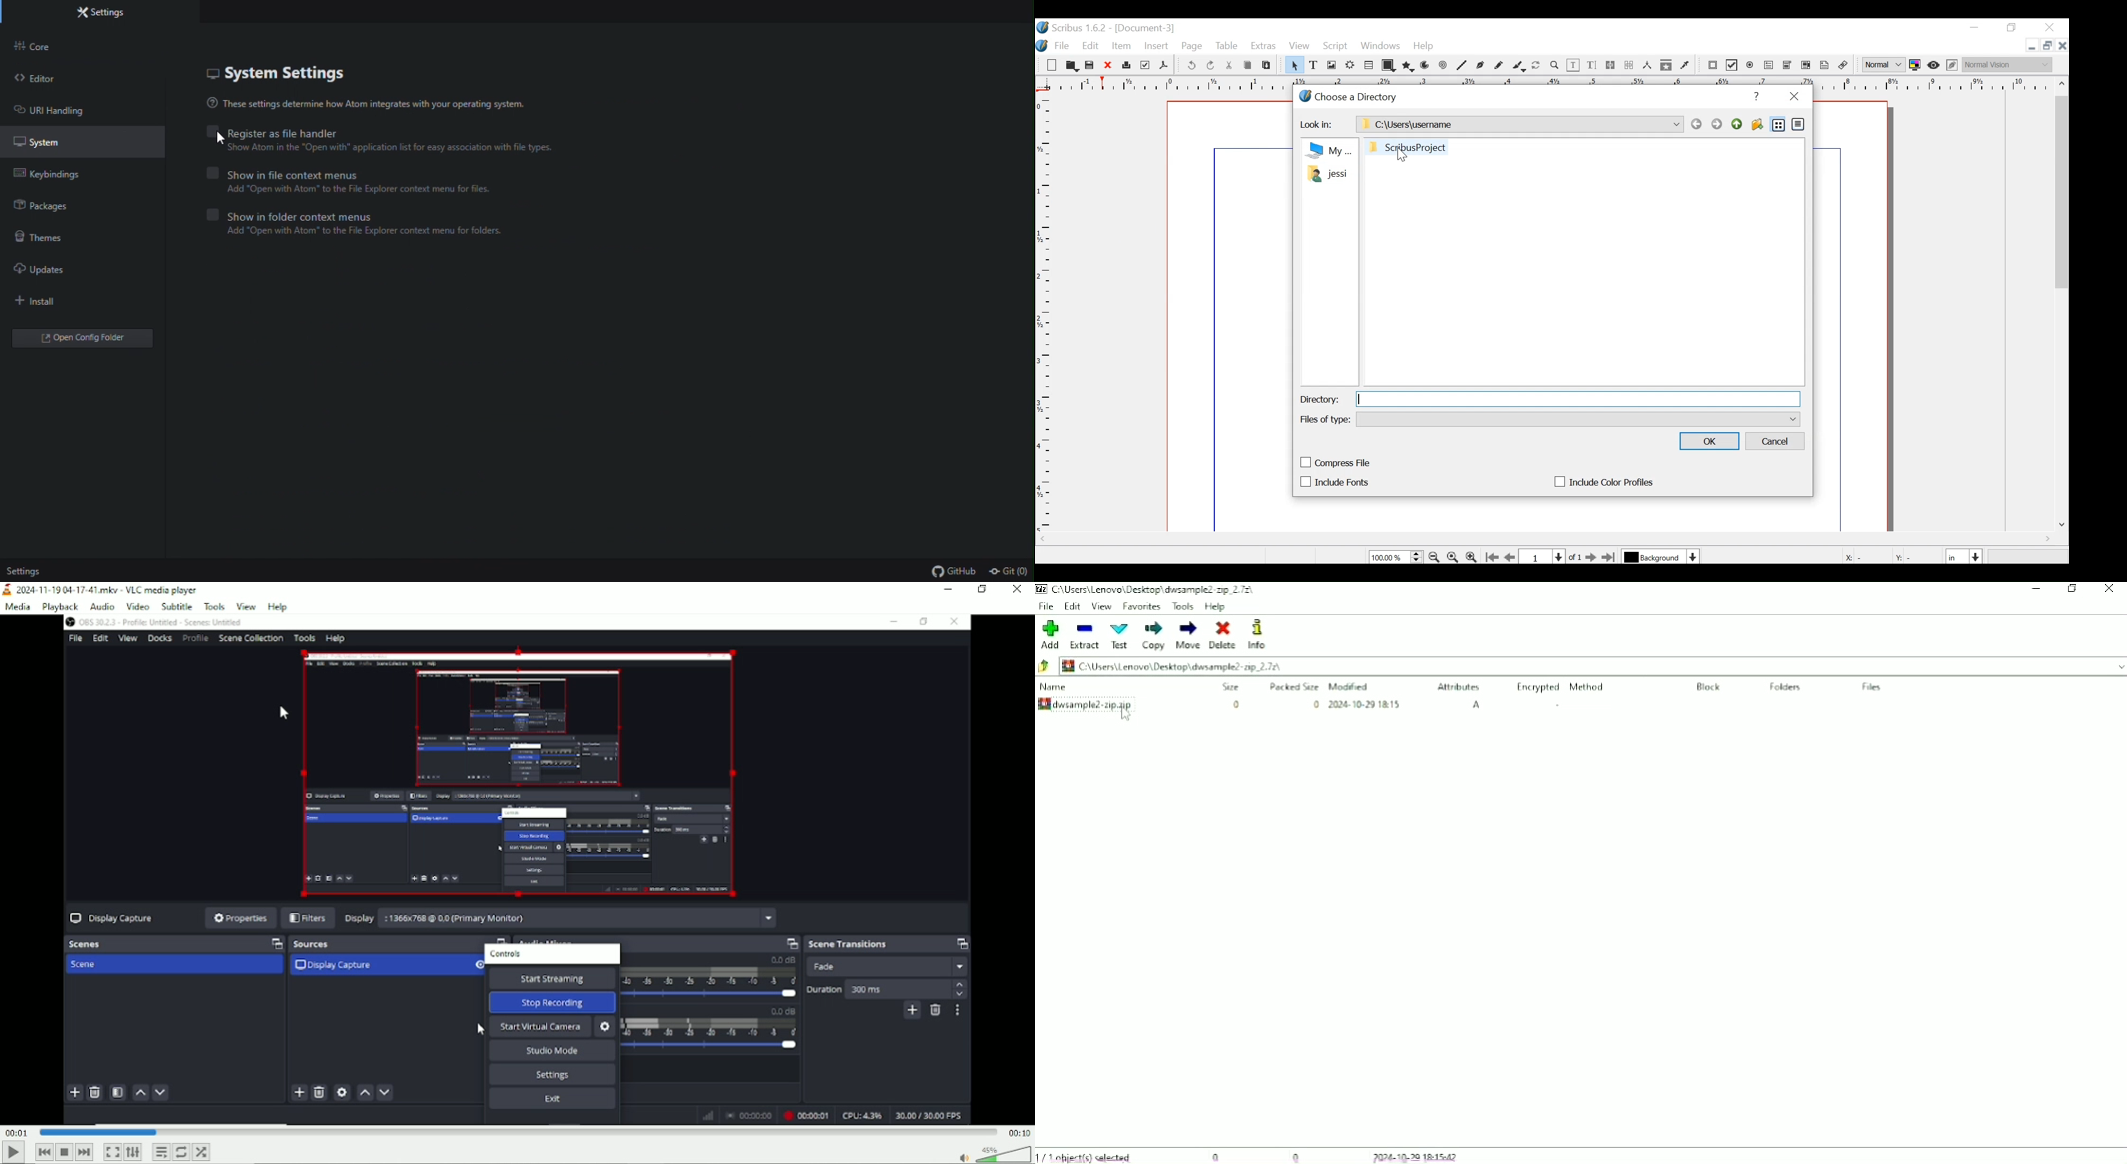  What do you see at coordinates (44, 240) in the screenshot?
I see `themes` at bounding box center [44, 240].